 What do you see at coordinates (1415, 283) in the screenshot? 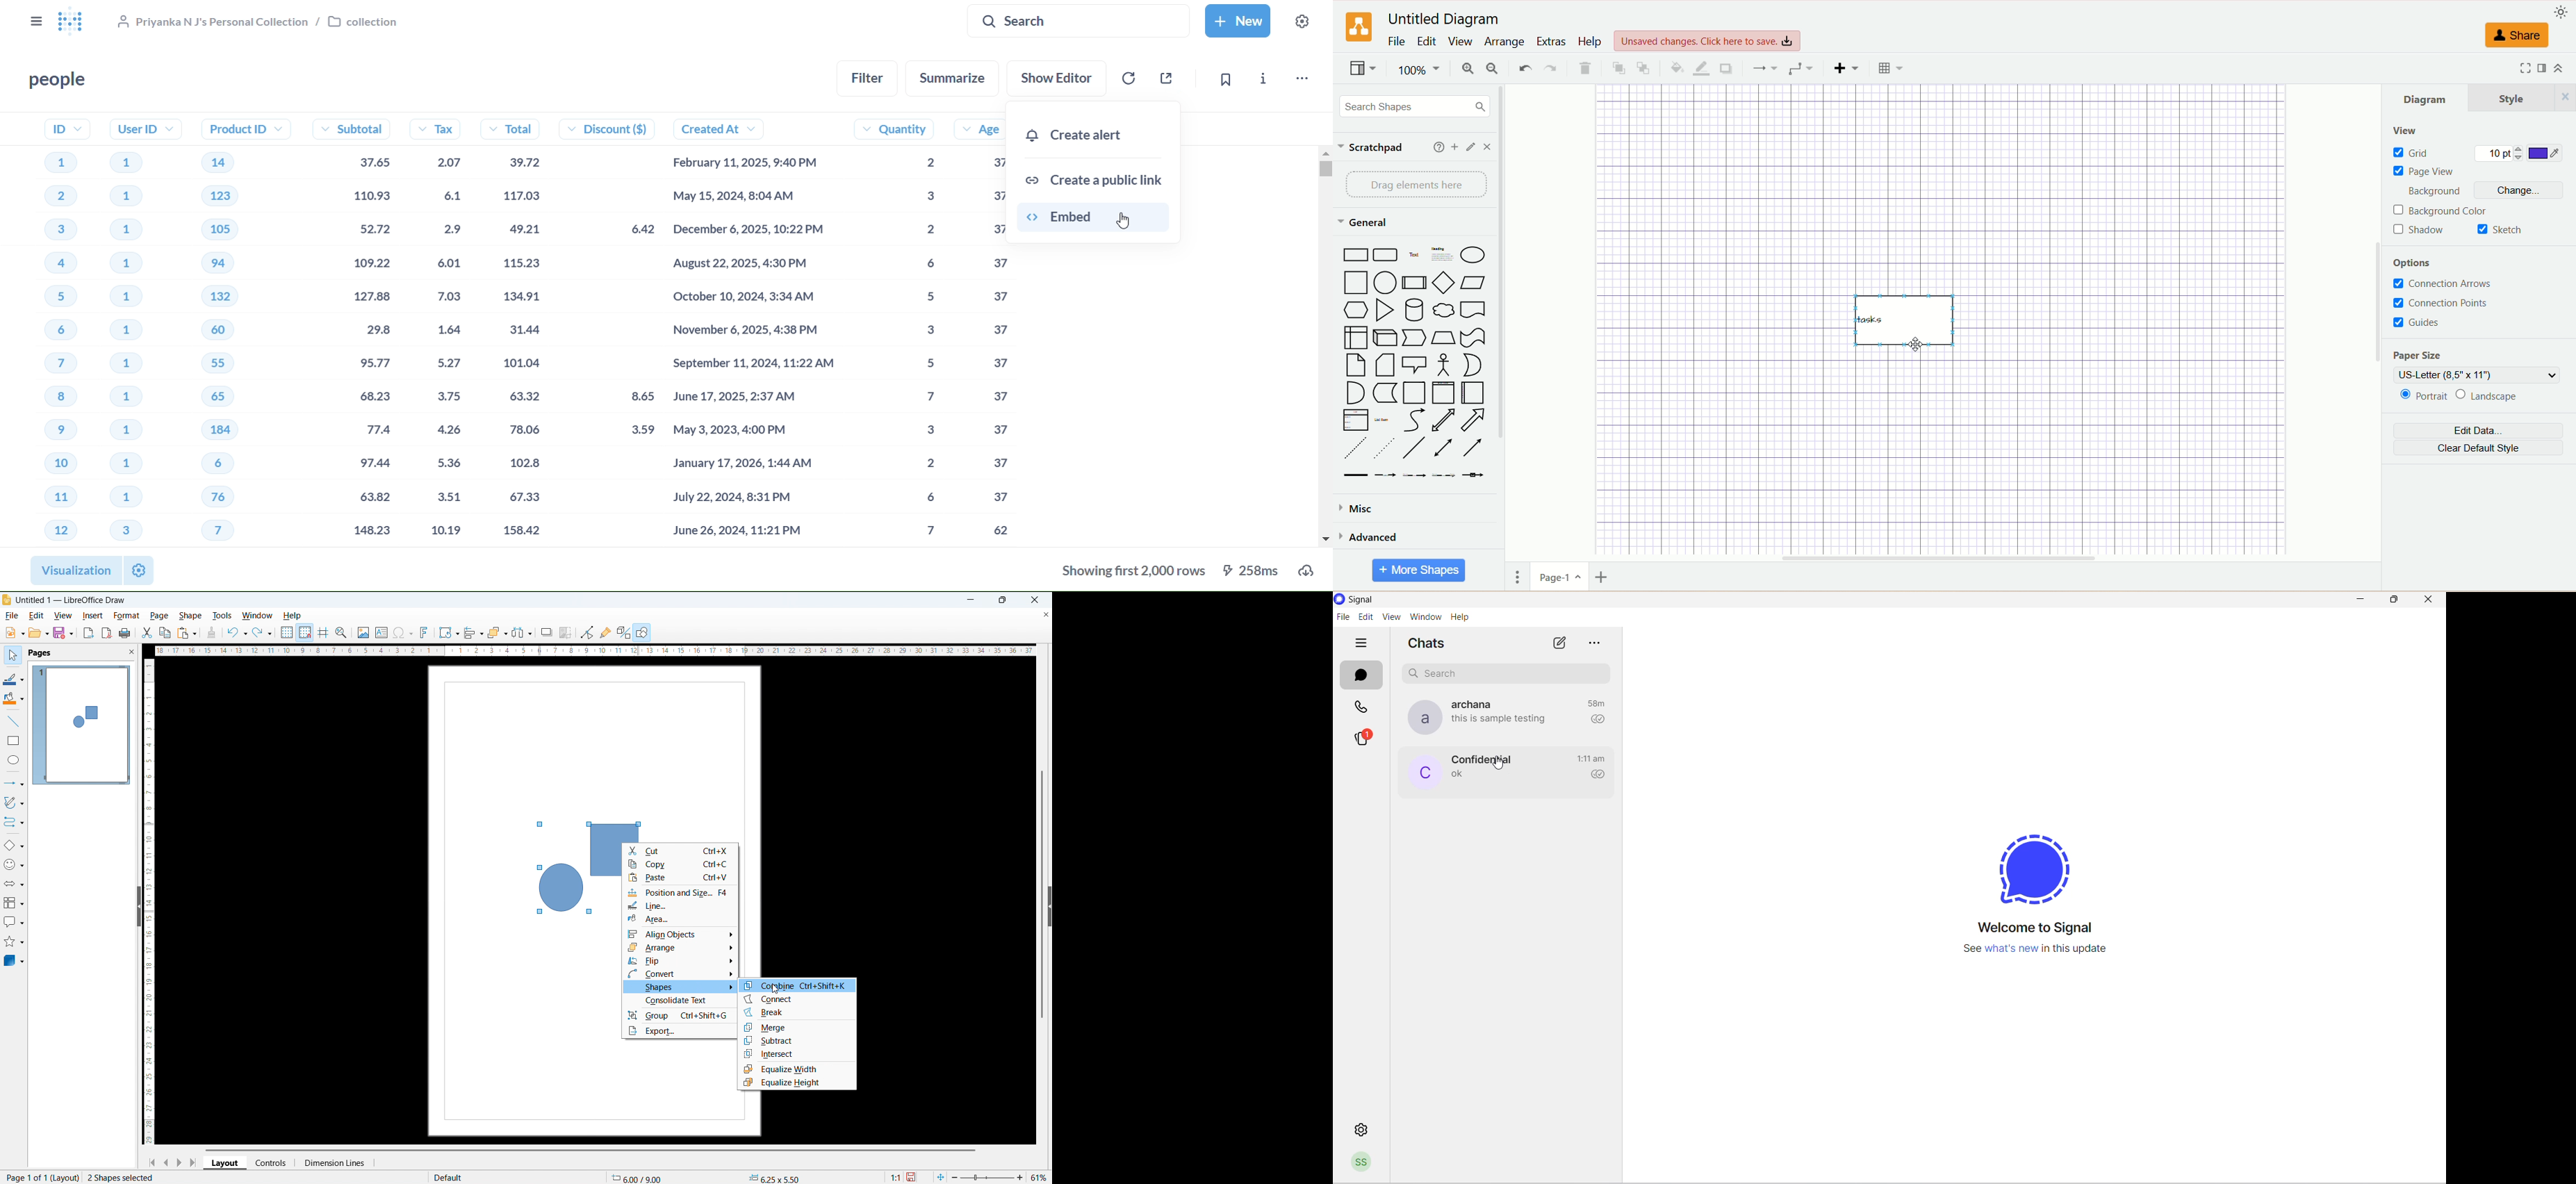
I see `Divided Bar` at bounding box center [1415, 283].